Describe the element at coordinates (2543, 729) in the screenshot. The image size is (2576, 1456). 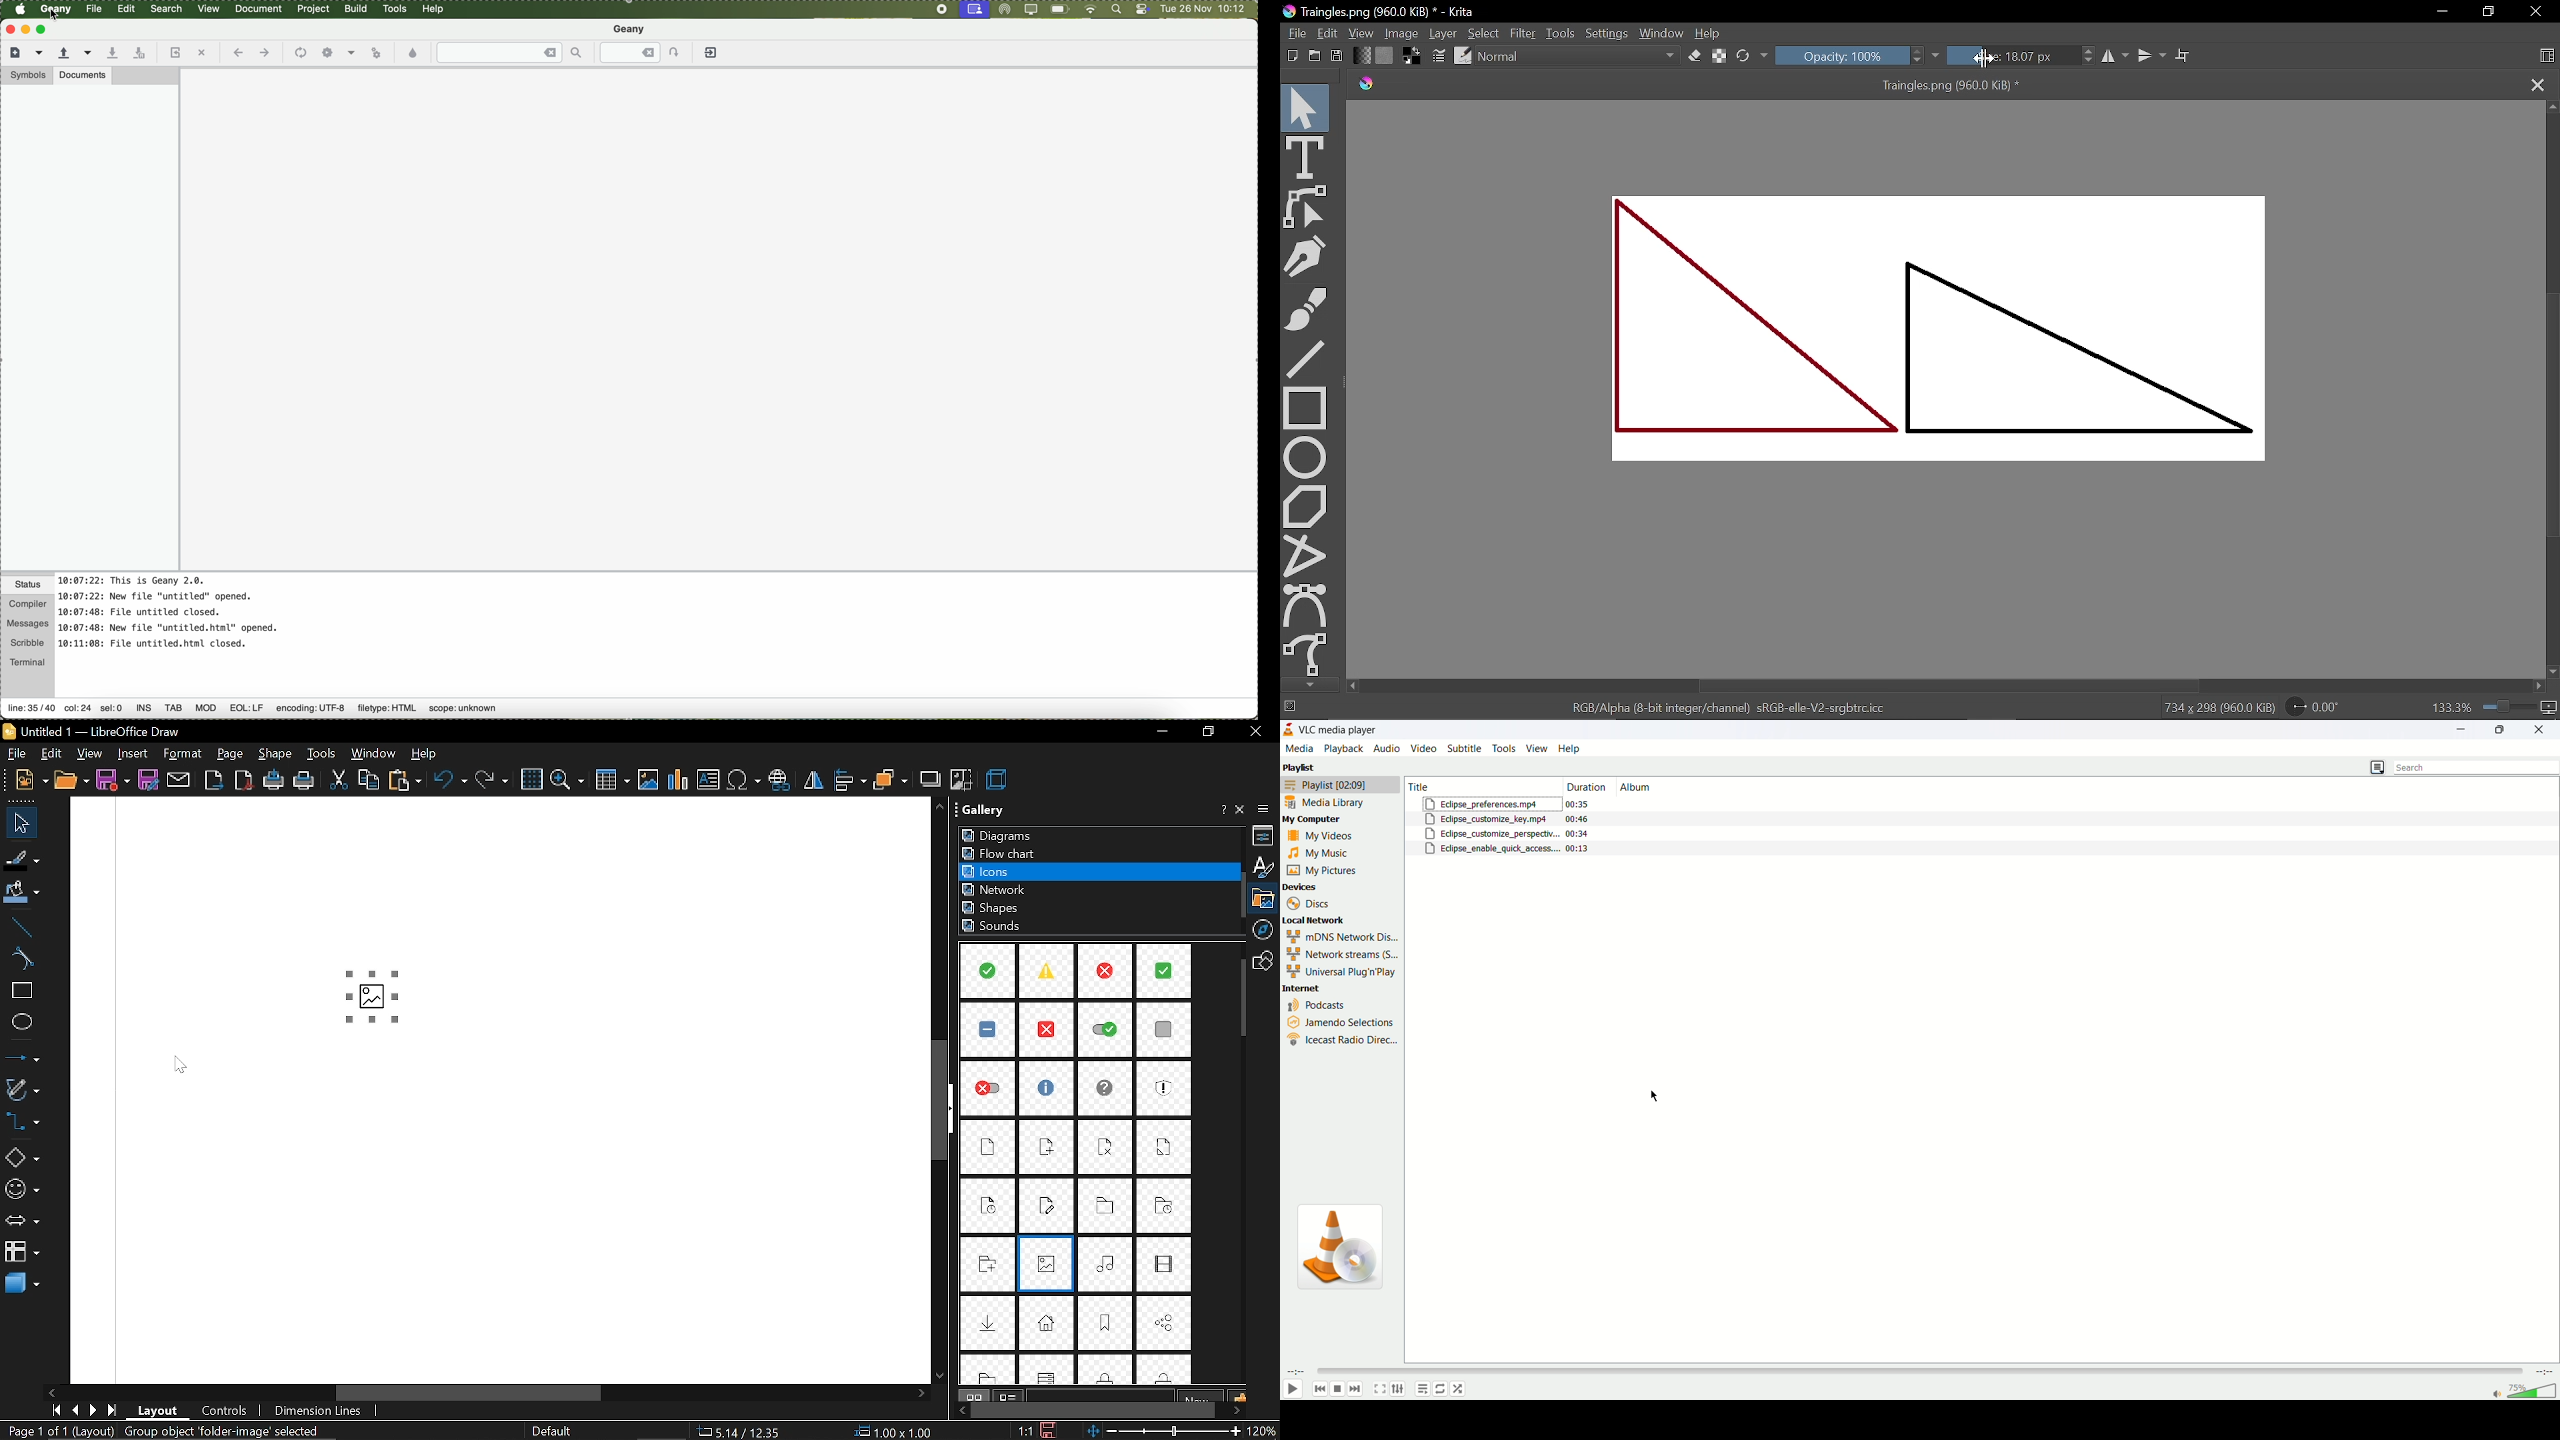
I see `close` at that location.